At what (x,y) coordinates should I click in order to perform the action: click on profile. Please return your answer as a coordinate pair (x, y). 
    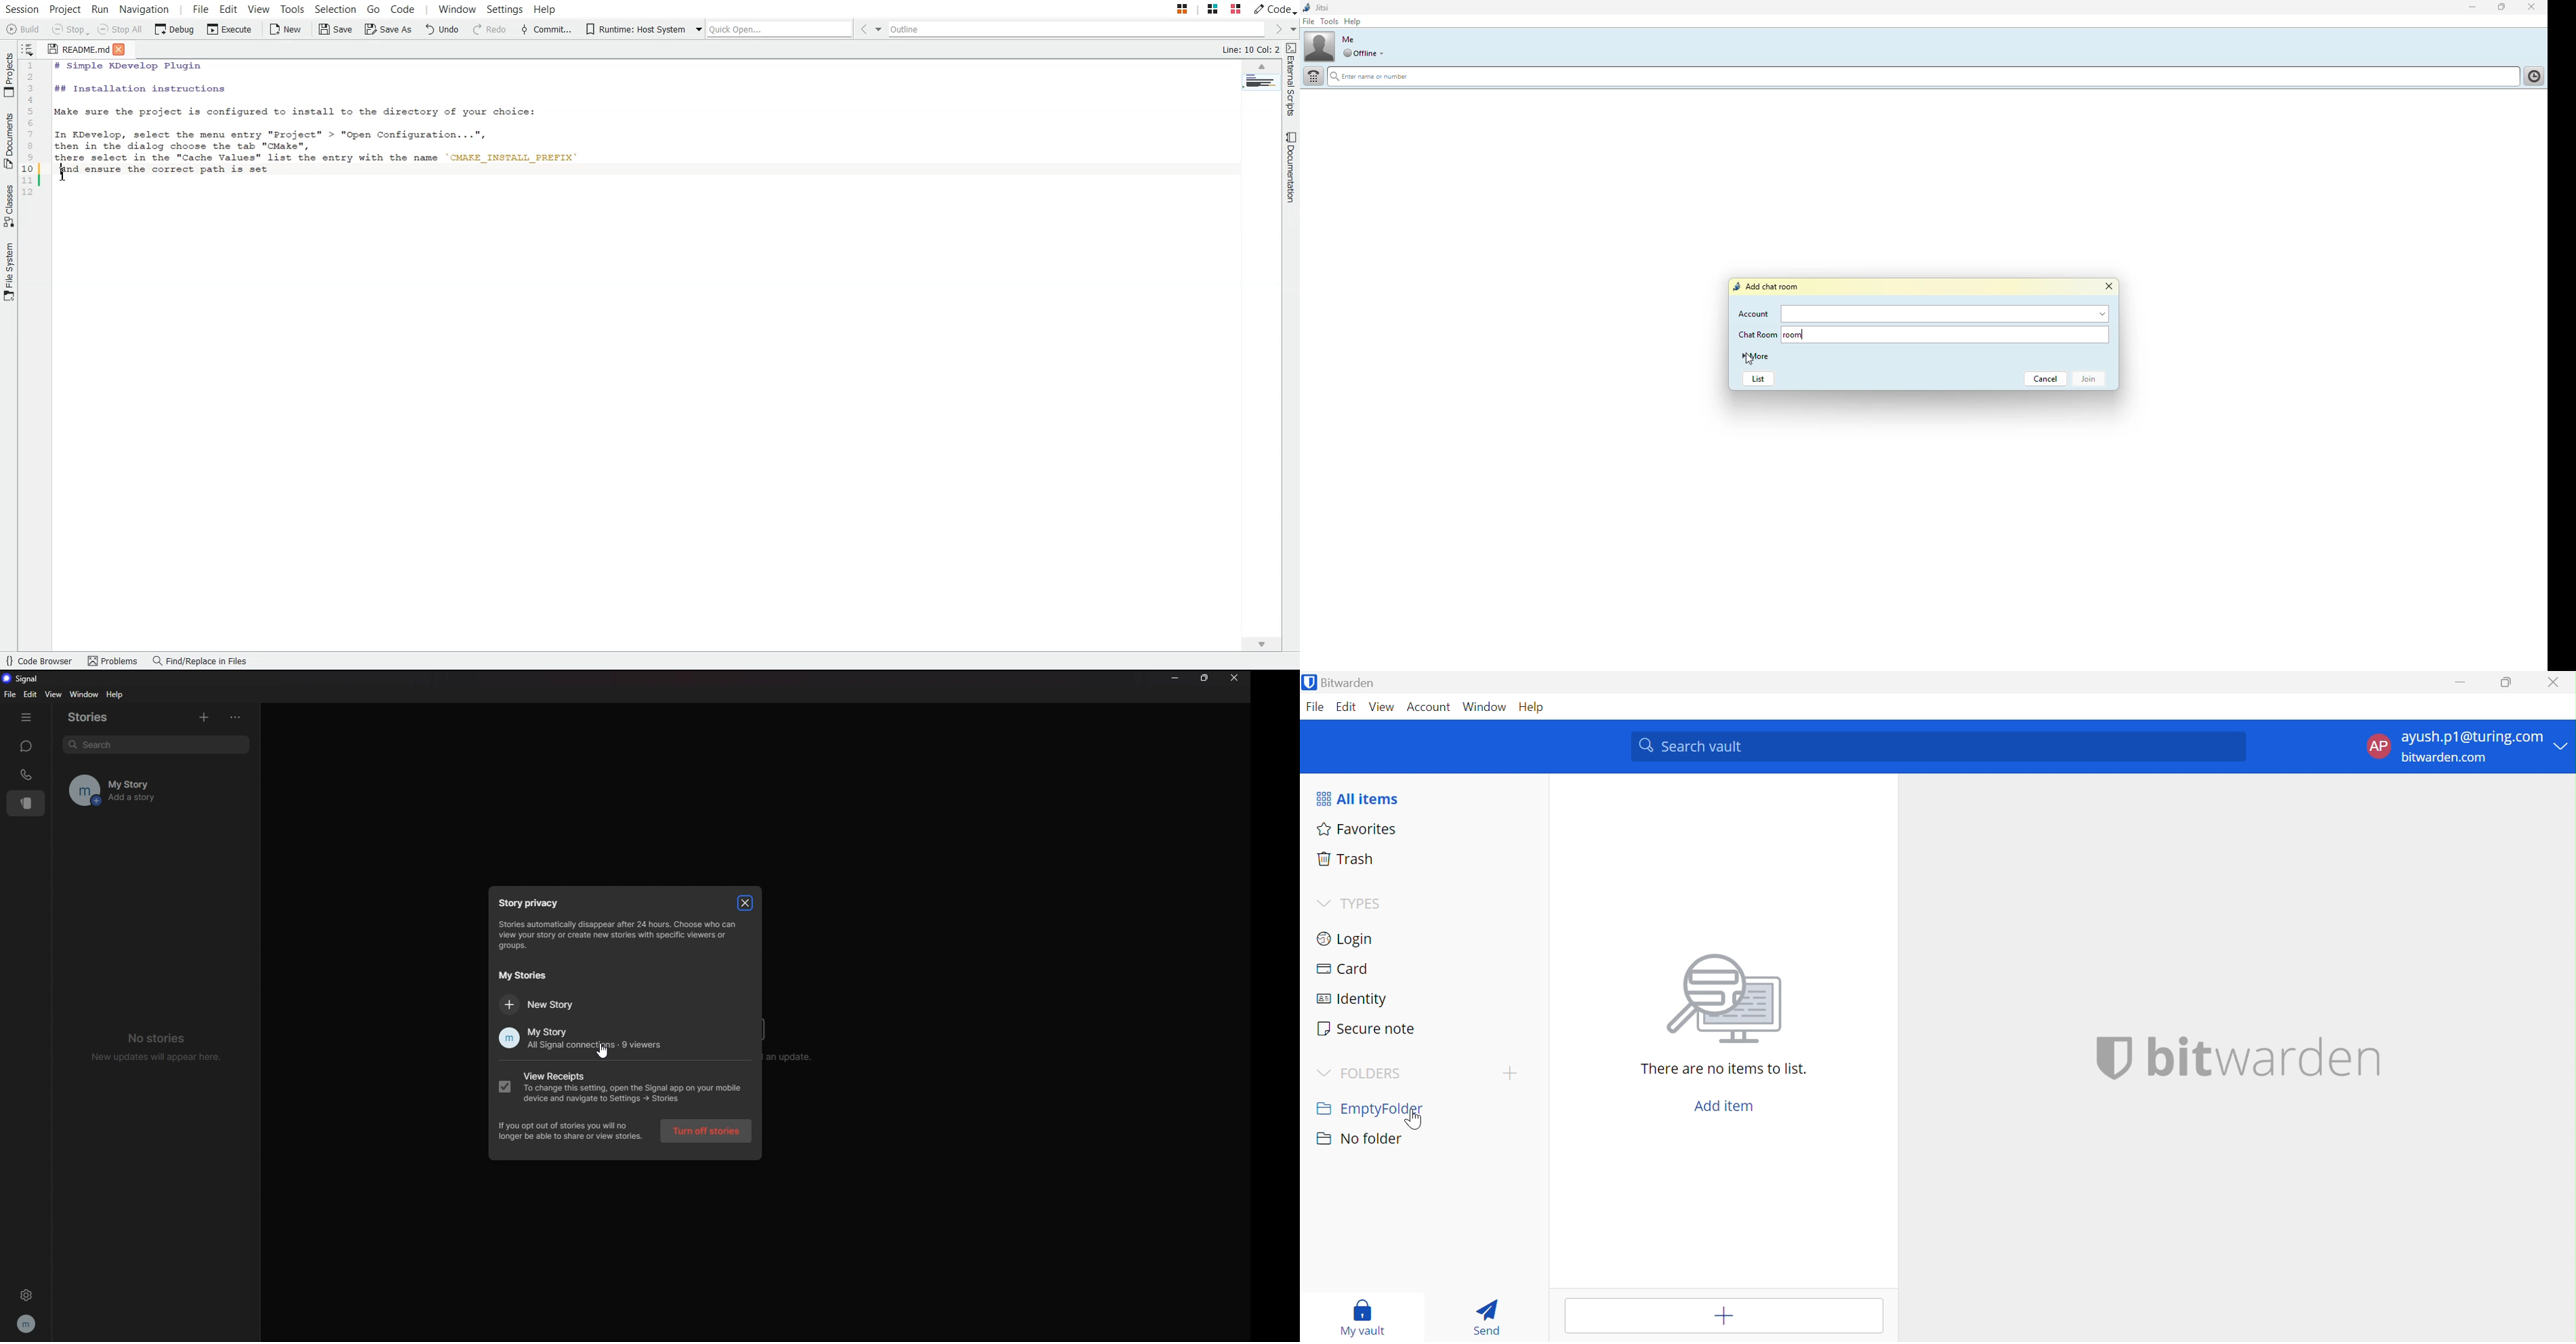
    Looking at the image, I should click on (27, 1323).